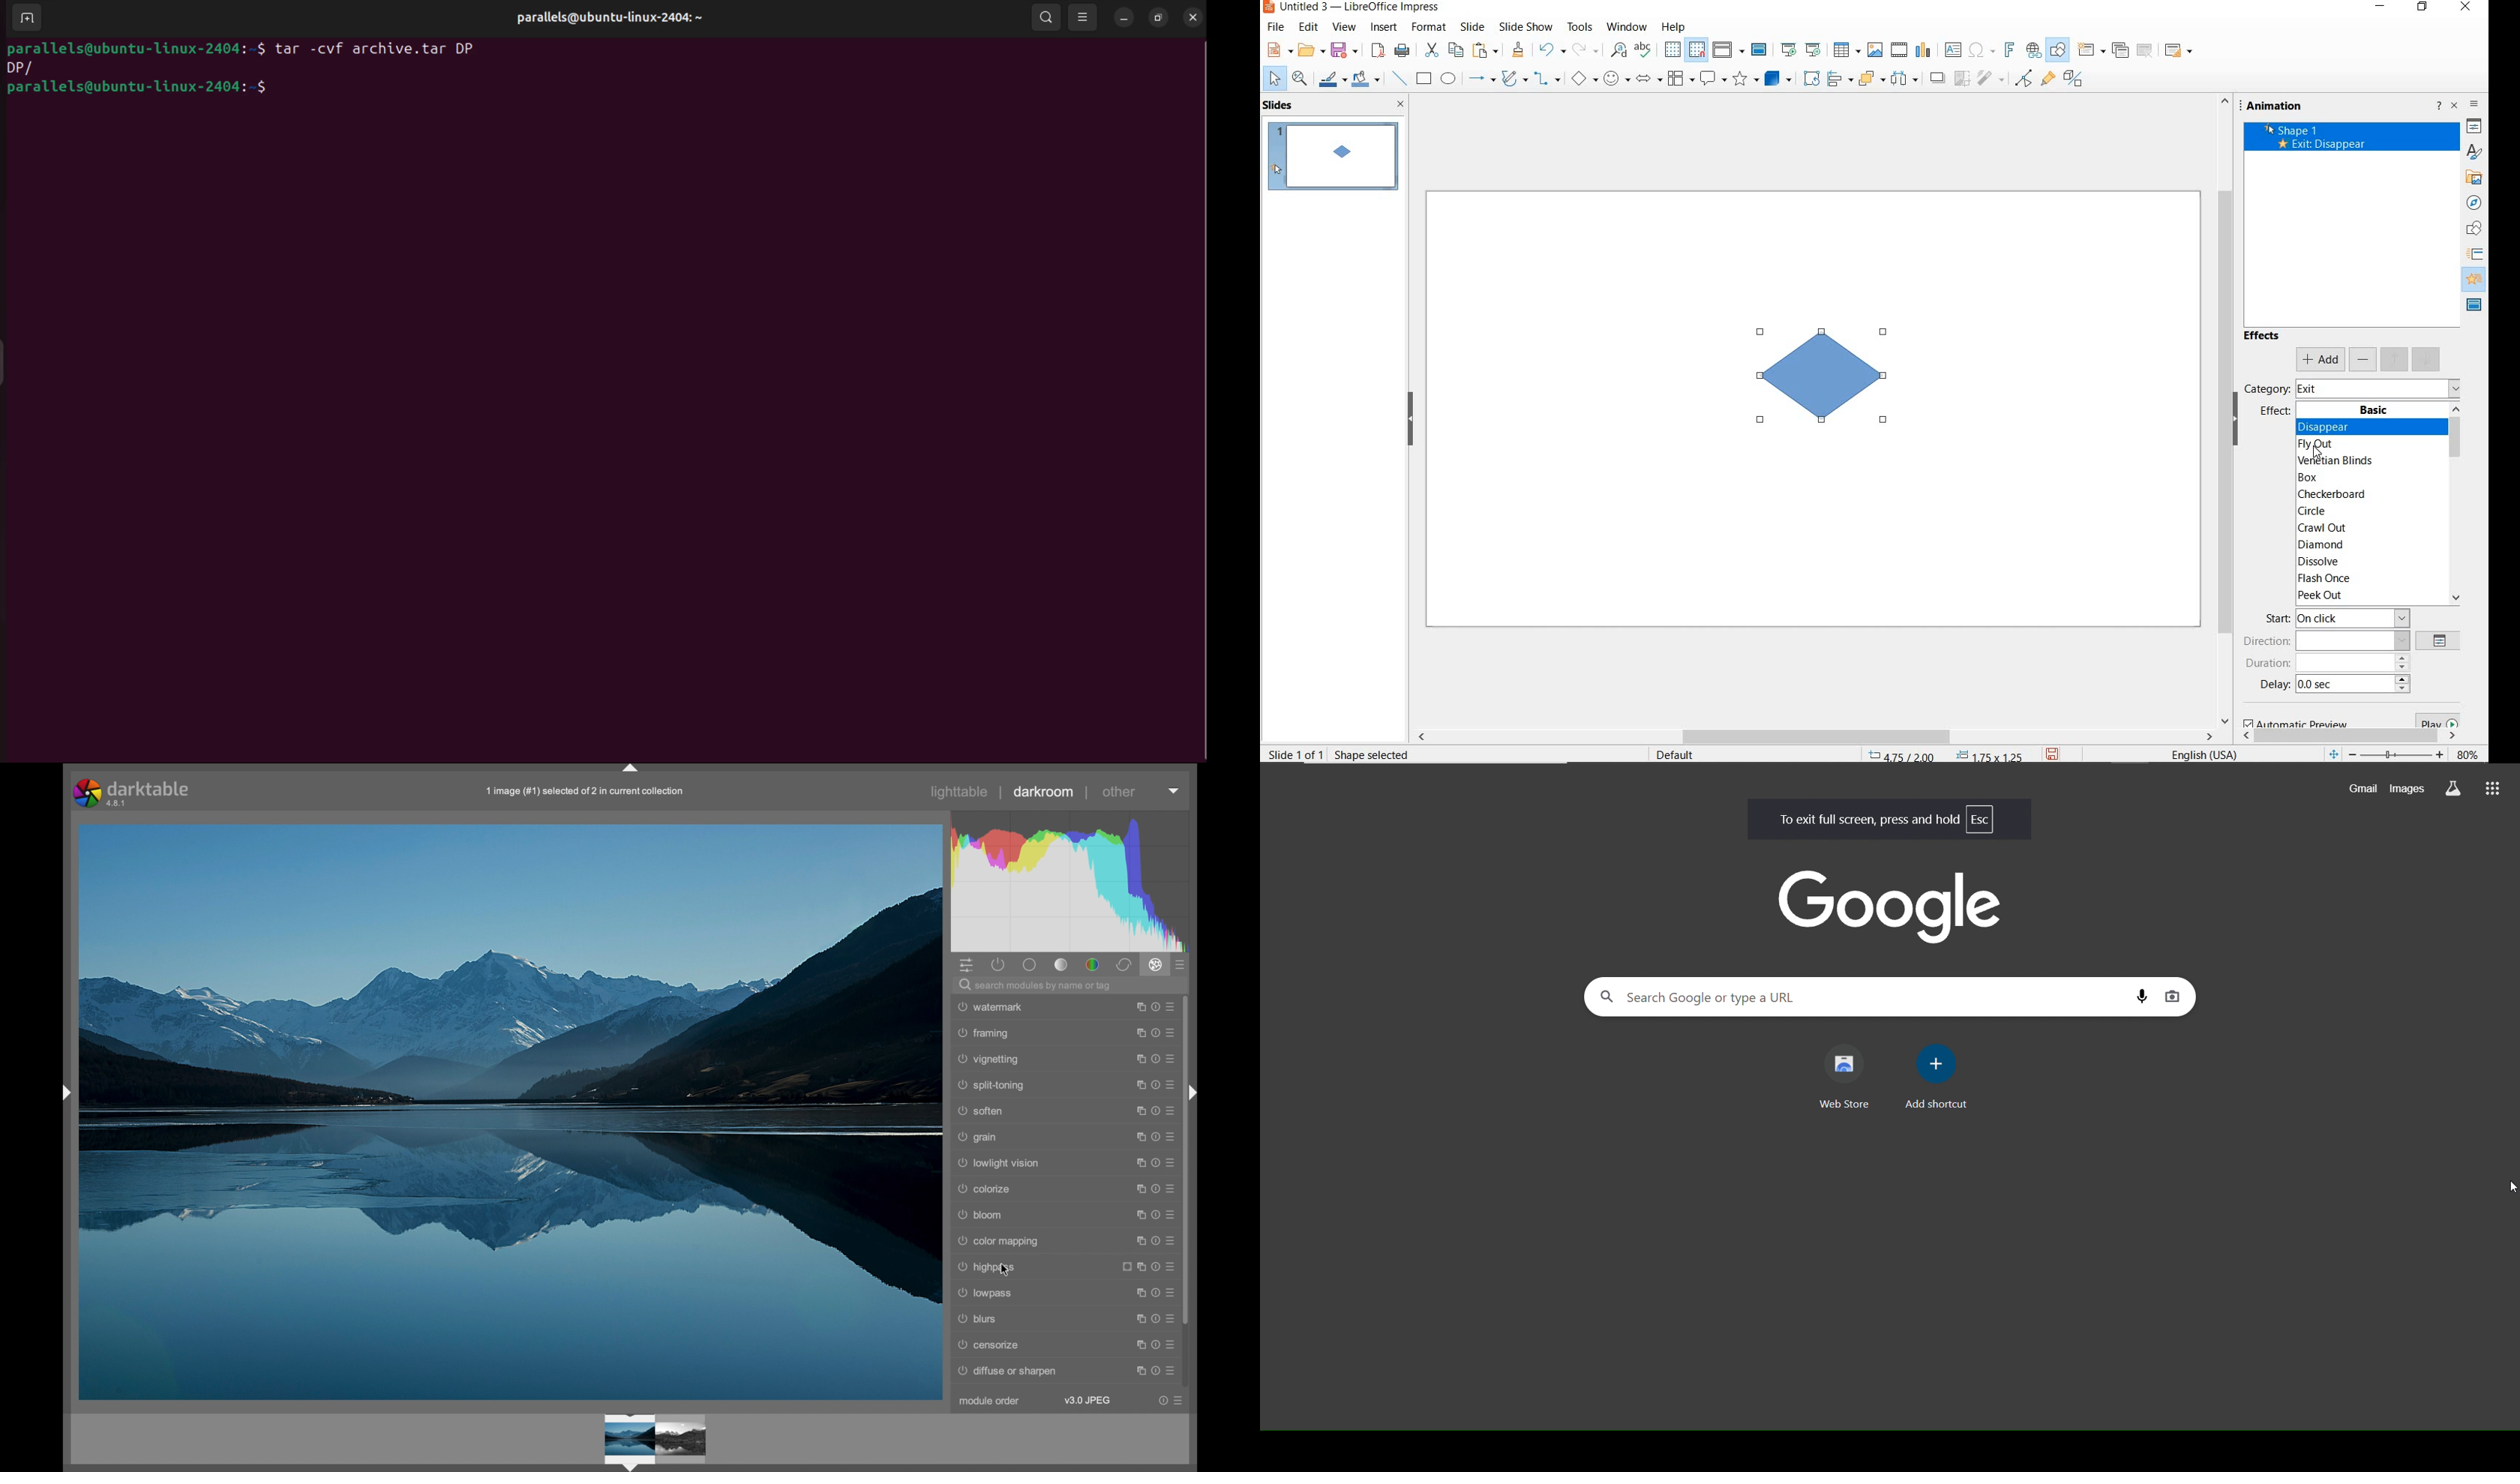  Describe the element at coordinates (1905, 80) in the screenshot. I see `objects to distribute` at that location.